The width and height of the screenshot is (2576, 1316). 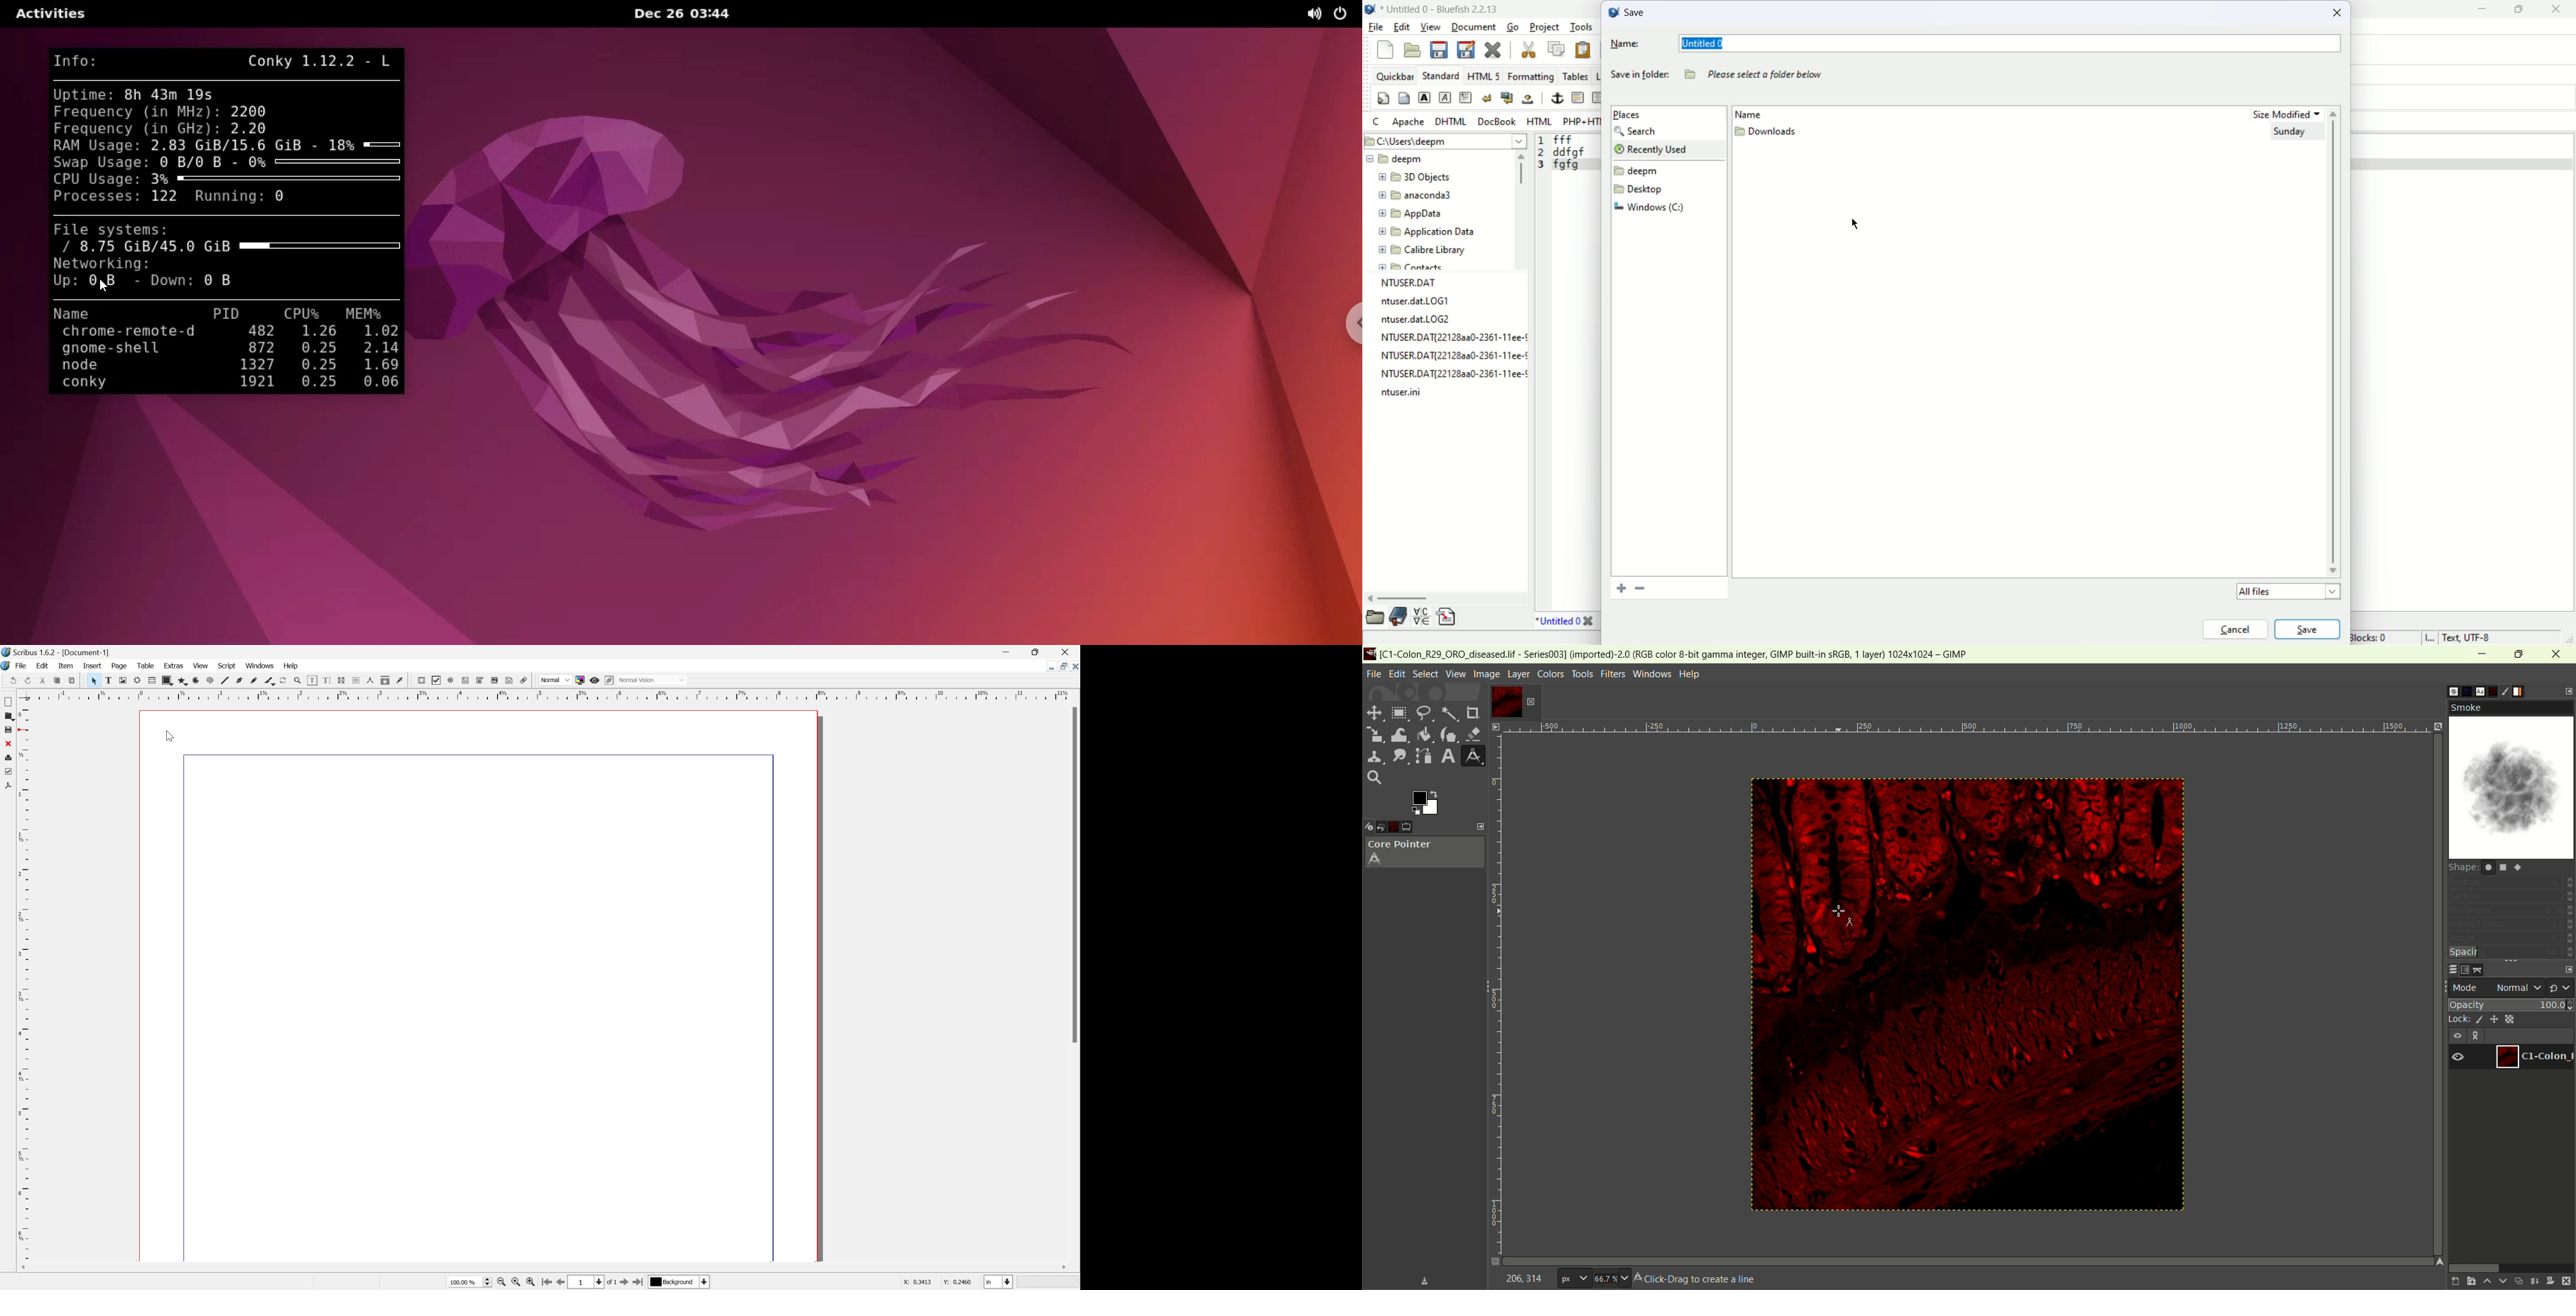 What do you see at coordinates (2520, 10) in the screenshot?
I see `maximize` at bounding box center [2520, 10].